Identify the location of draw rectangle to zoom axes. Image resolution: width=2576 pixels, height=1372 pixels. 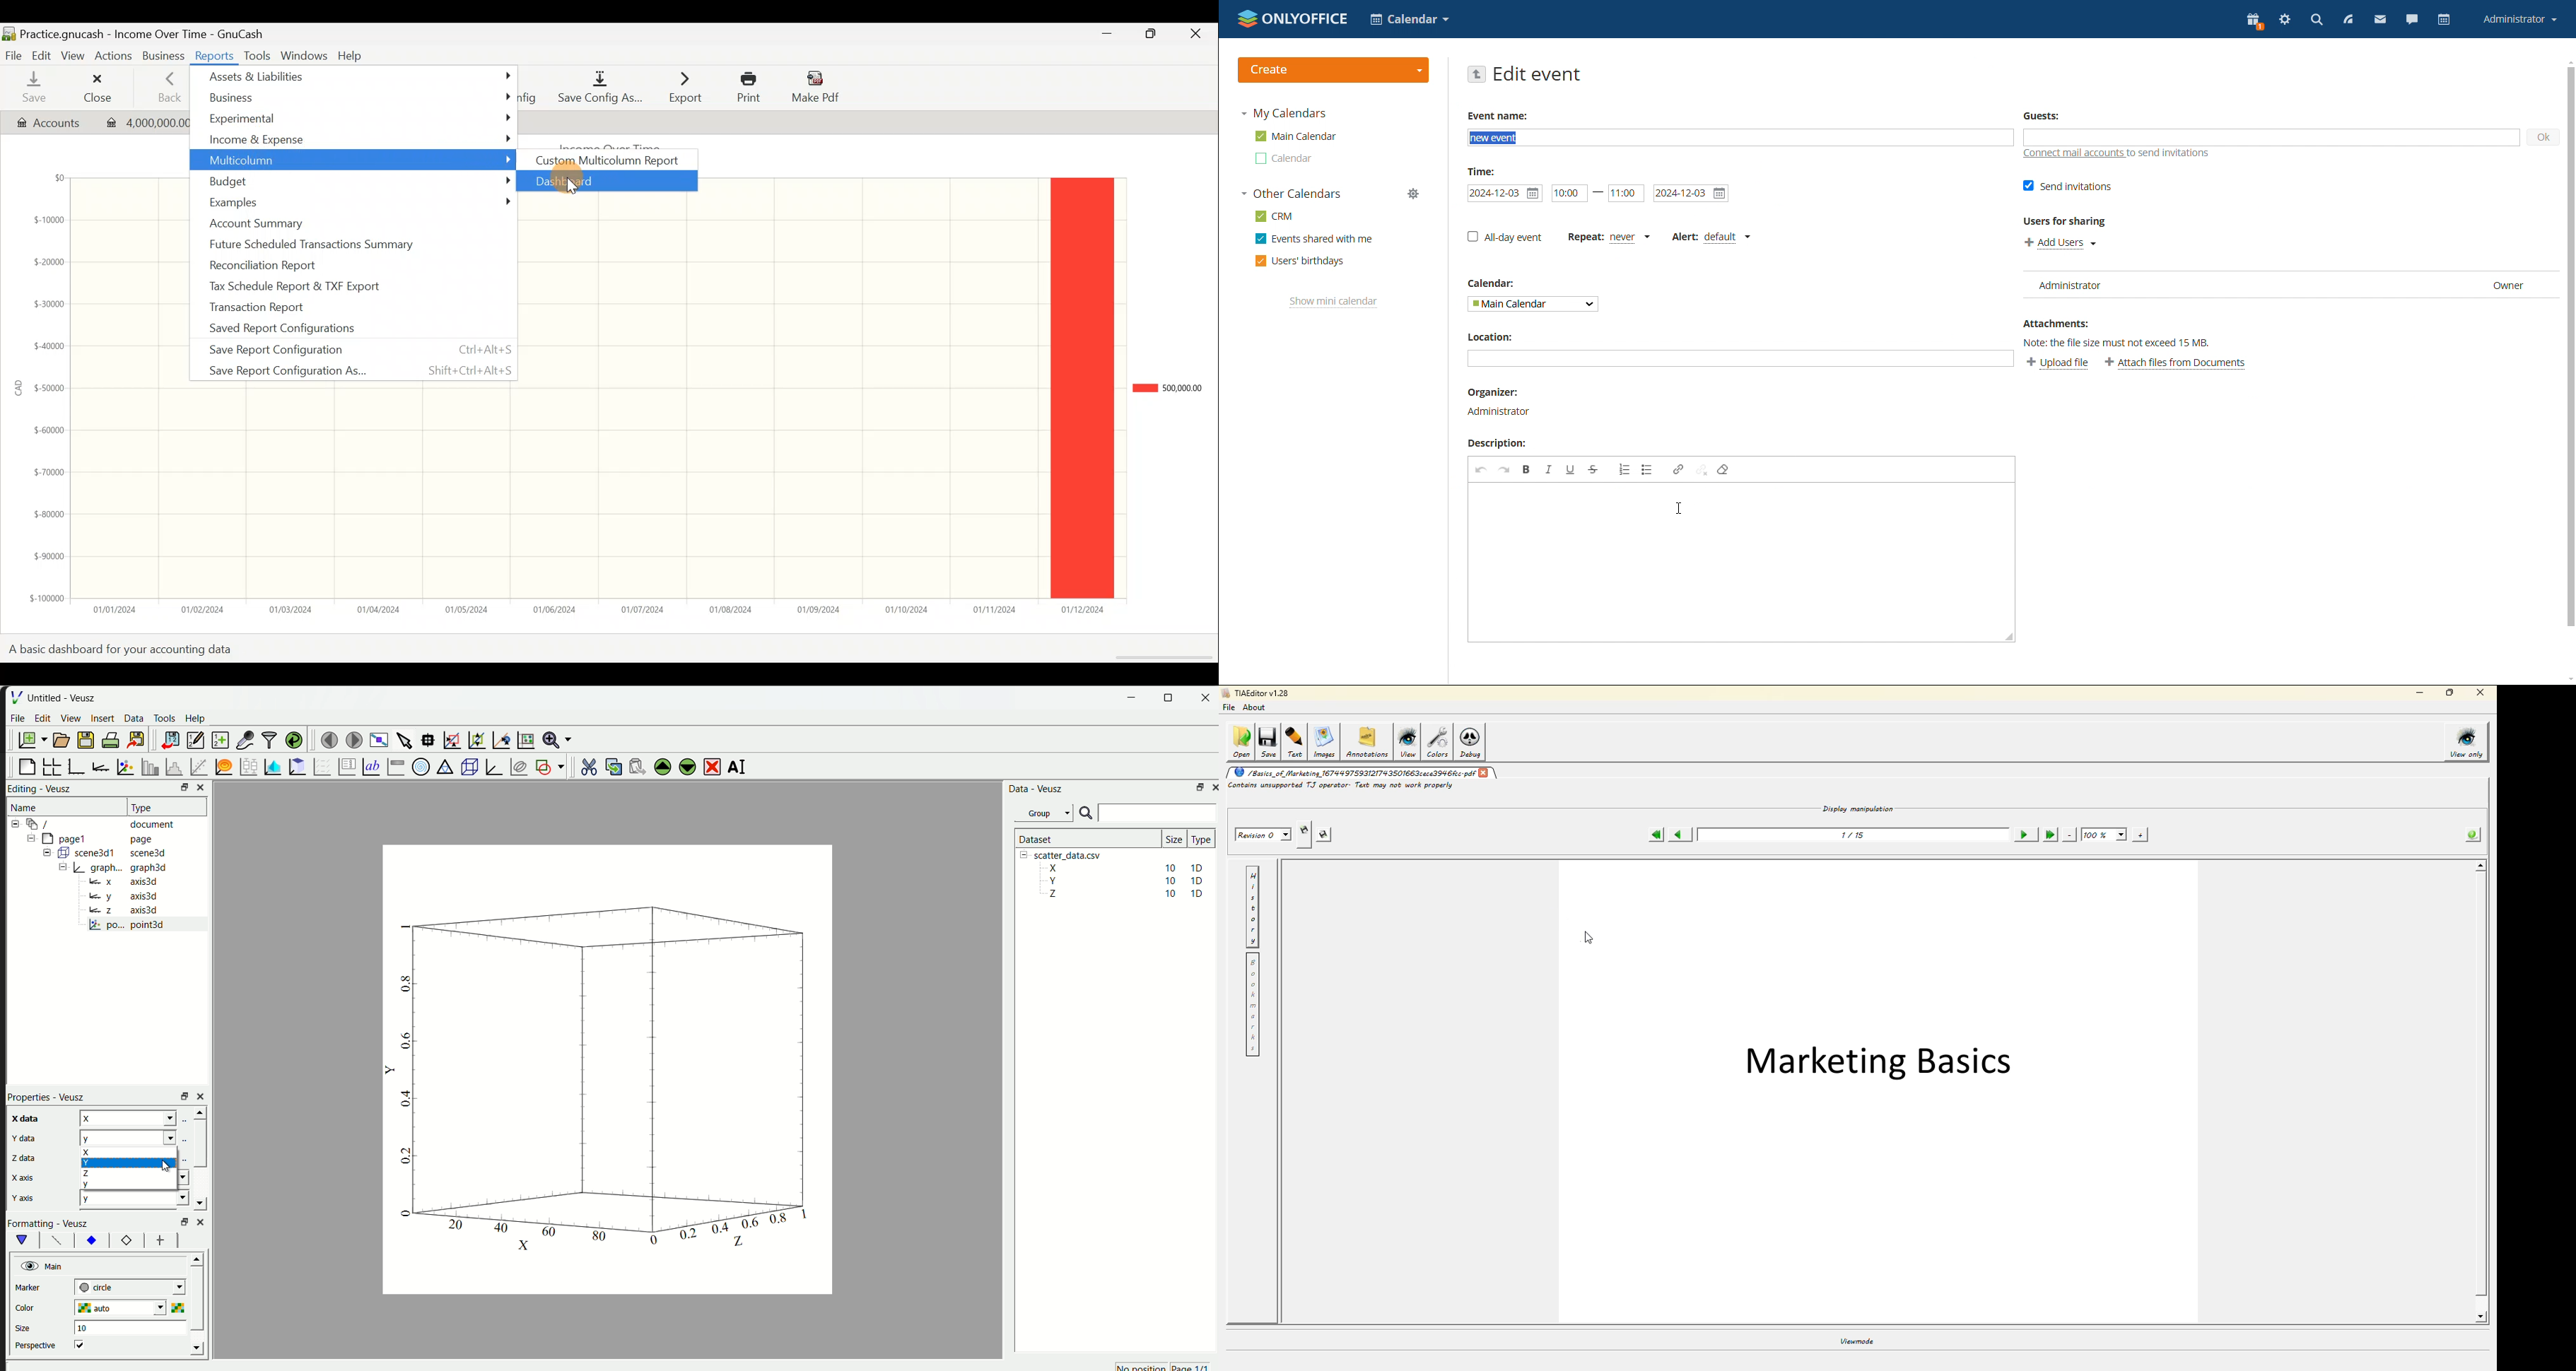
(452, 738).